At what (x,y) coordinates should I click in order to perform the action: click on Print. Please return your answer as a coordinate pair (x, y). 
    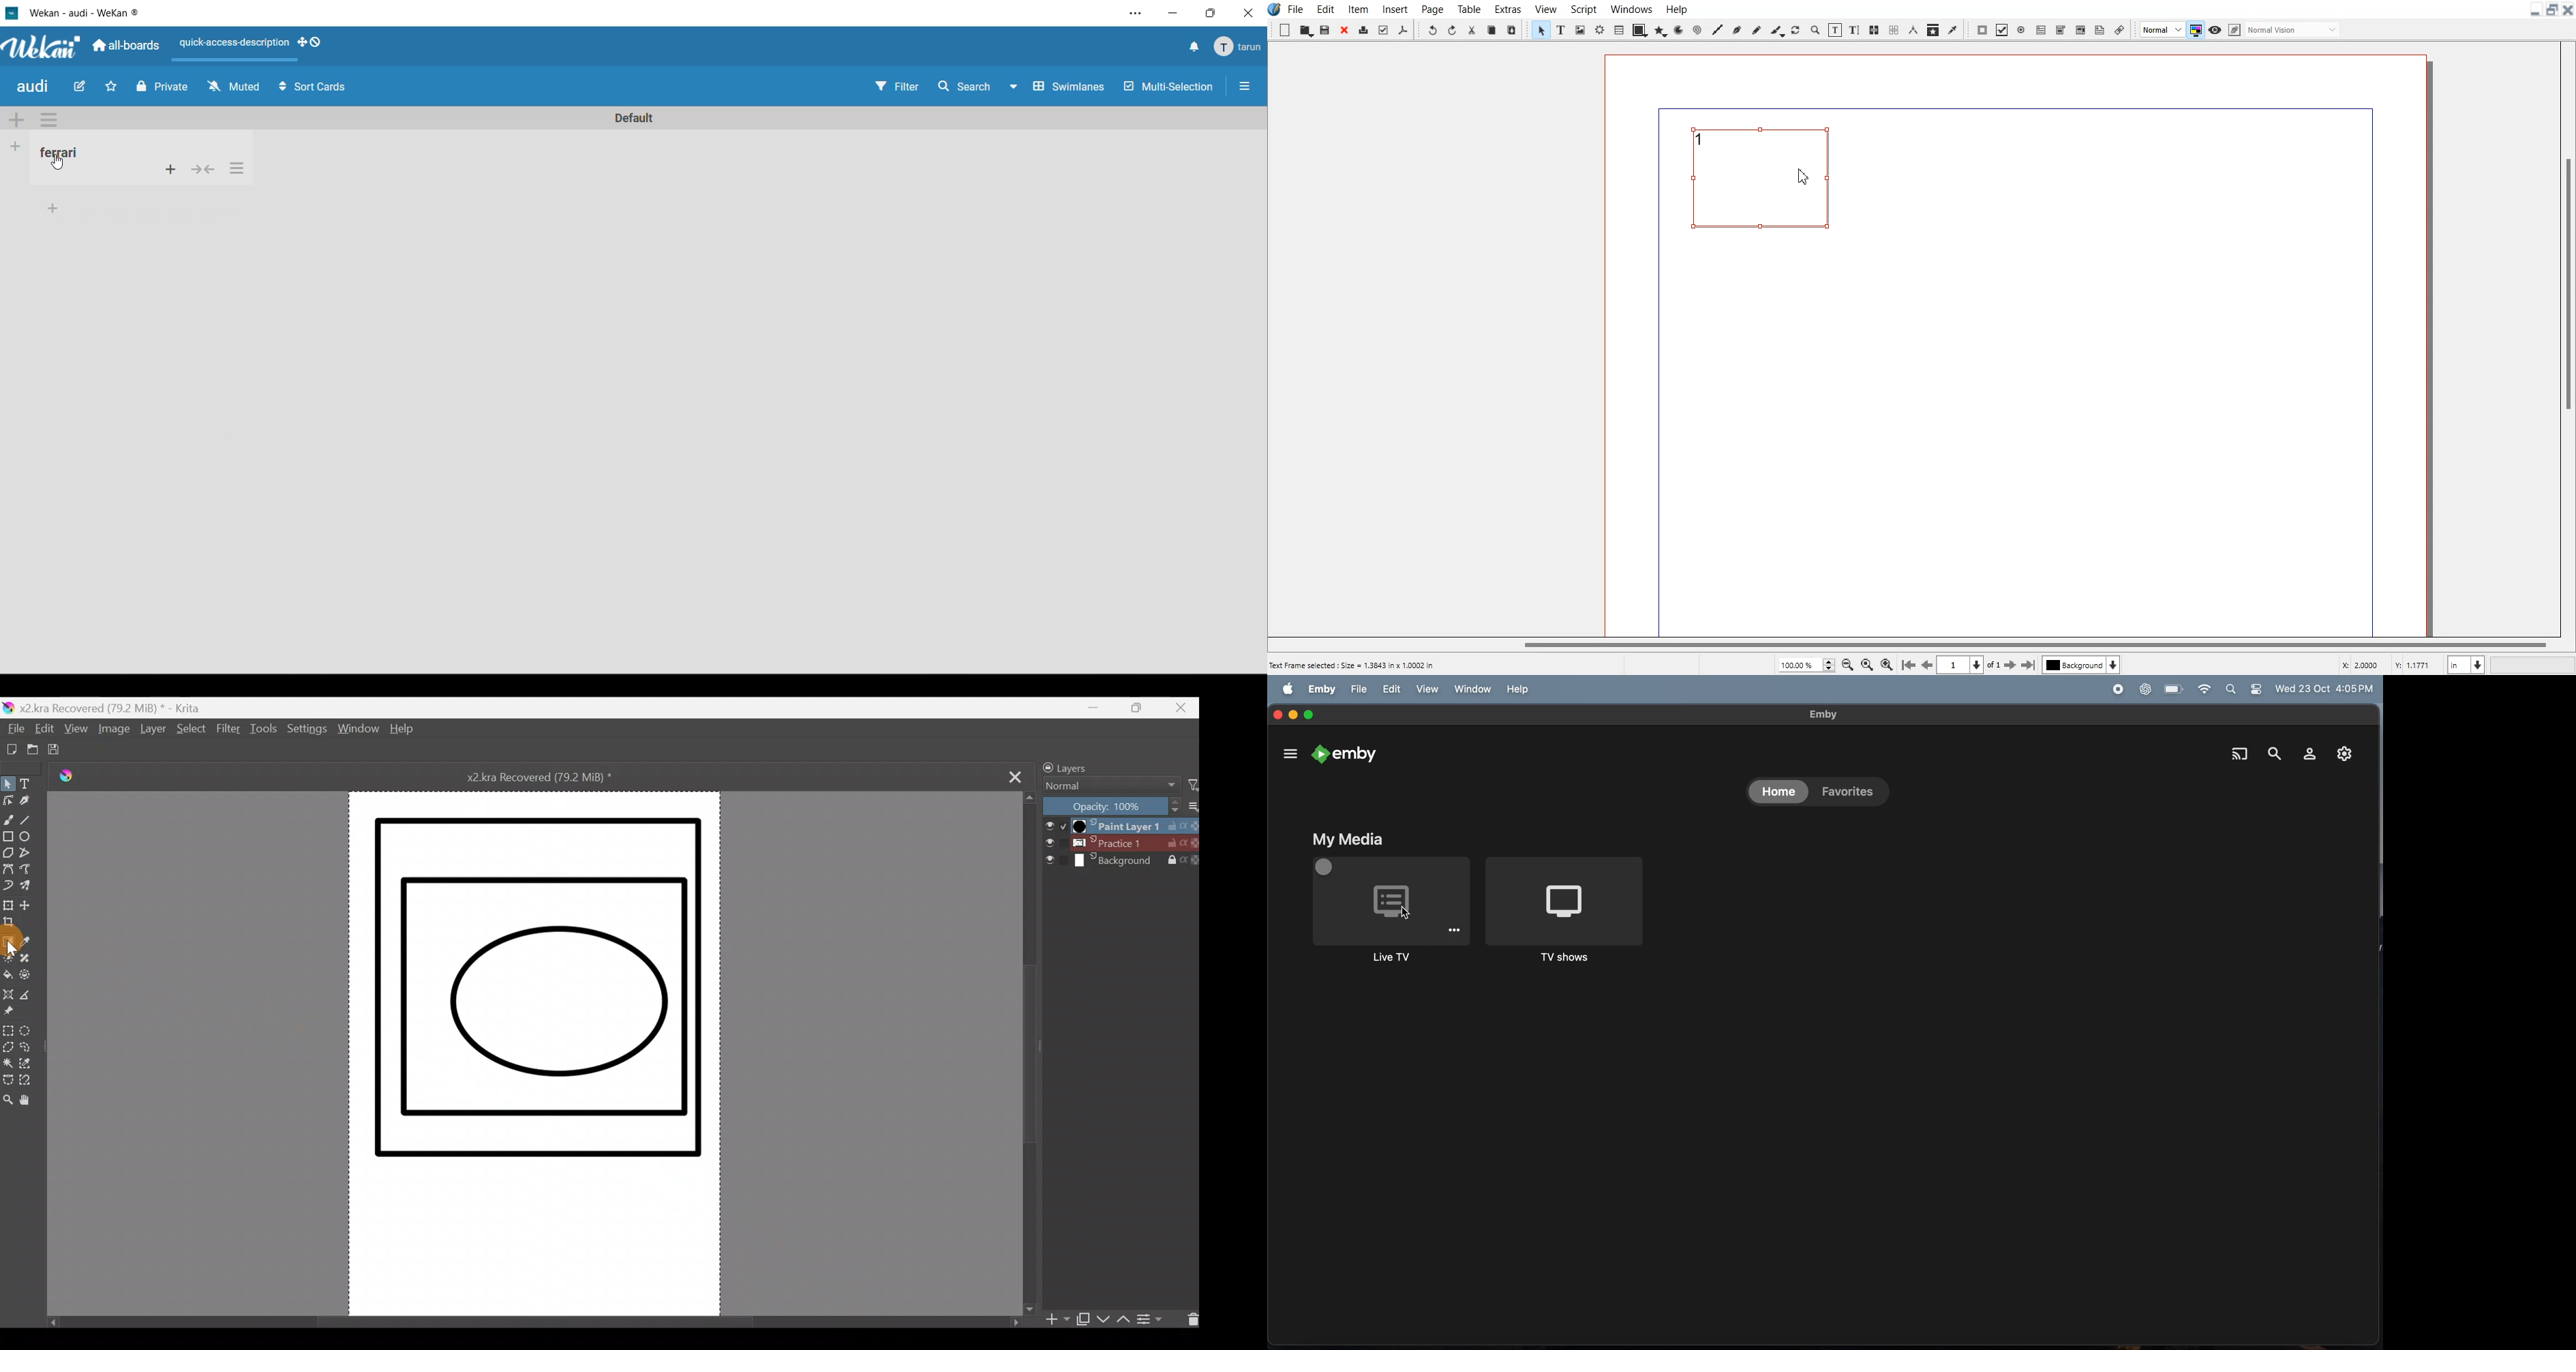
    Looking at the image, I should click on (1365, 29).